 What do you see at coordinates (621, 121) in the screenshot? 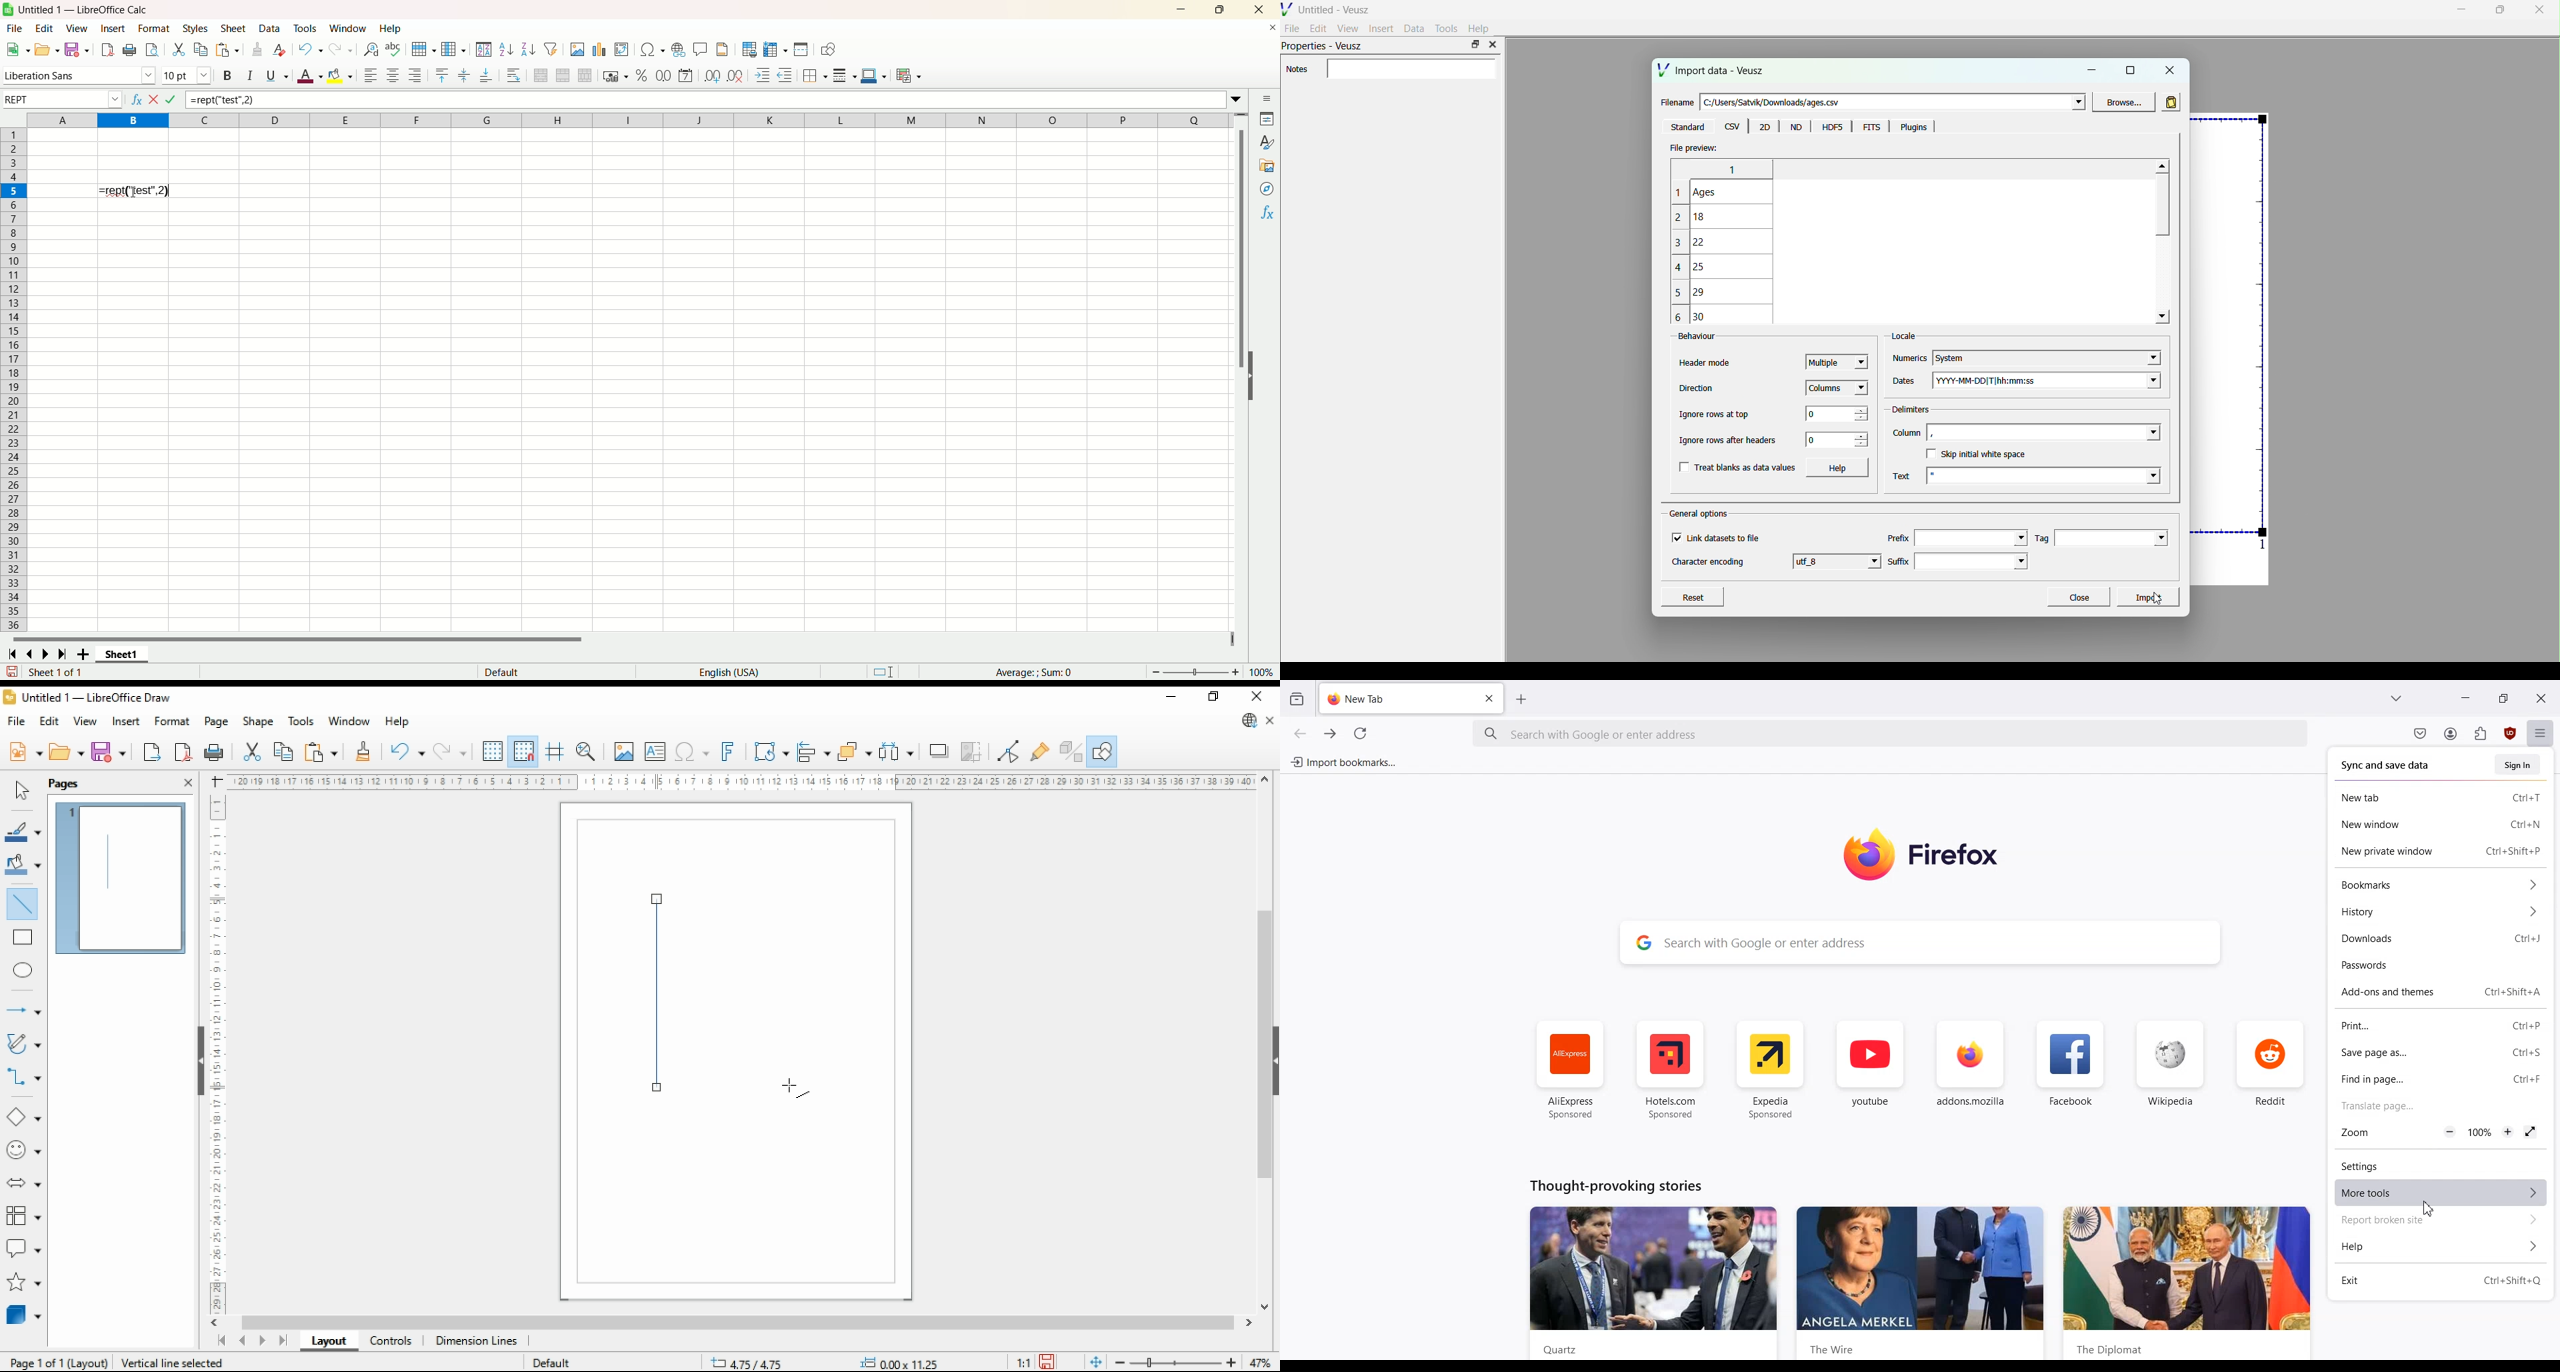
I see `columns` at bounding box center [621, 121].